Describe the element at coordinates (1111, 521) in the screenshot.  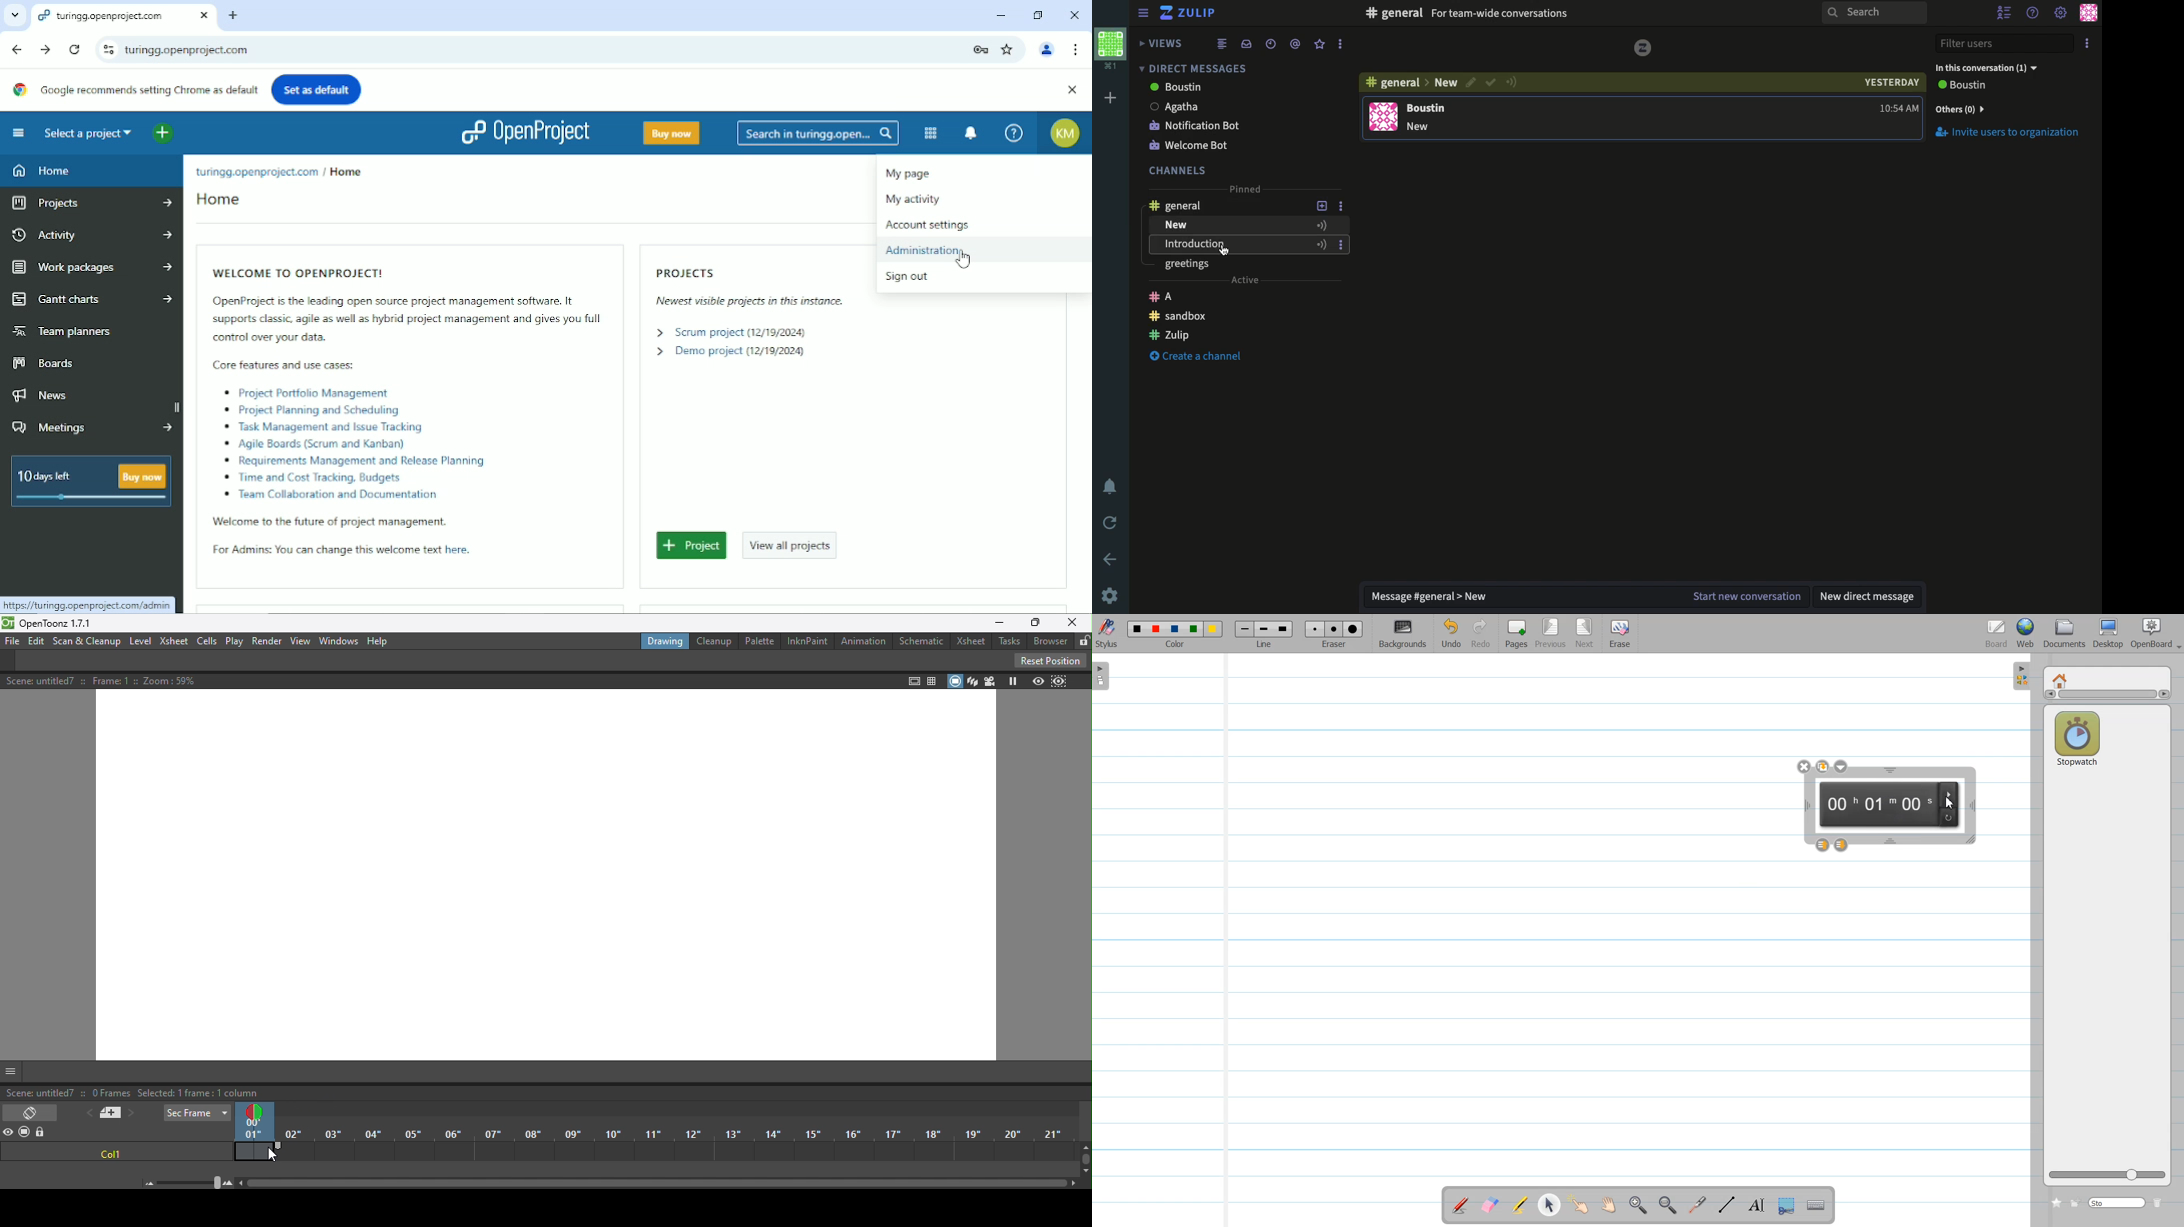
I see `Refresh` at that location.